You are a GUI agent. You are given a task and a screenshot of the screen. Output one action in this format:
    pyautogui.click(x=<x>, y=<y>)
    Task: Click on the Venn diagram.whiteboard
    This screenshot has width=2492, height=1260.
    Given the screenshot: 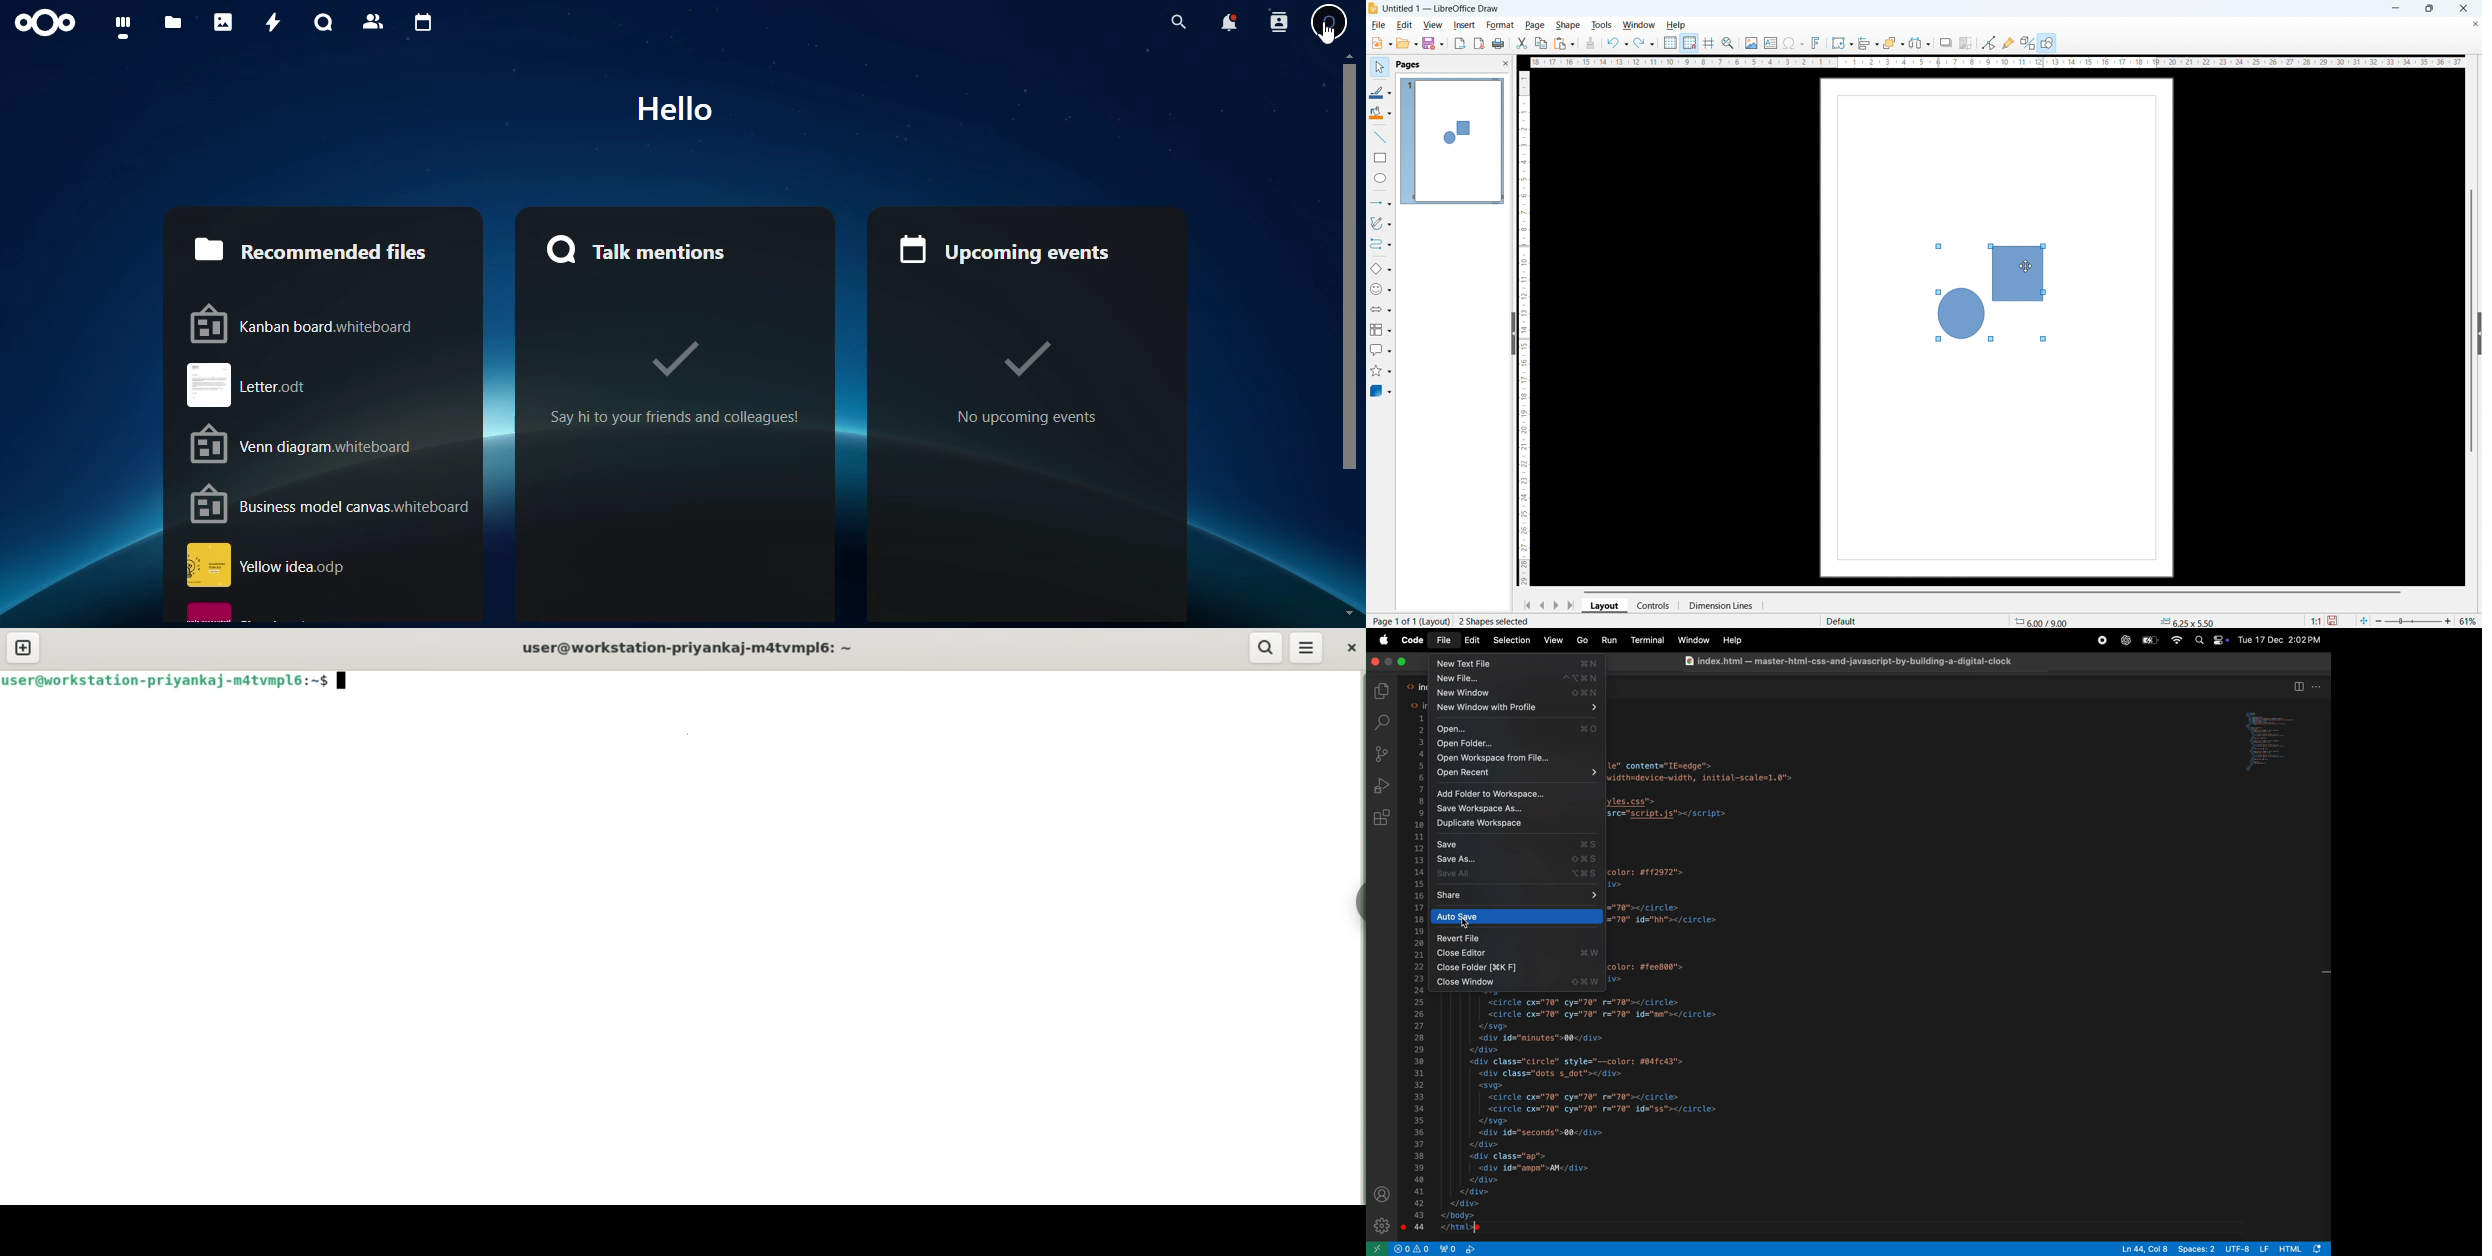 What is the action you would take?
    pyautogui.click(x=333, y=443)
    